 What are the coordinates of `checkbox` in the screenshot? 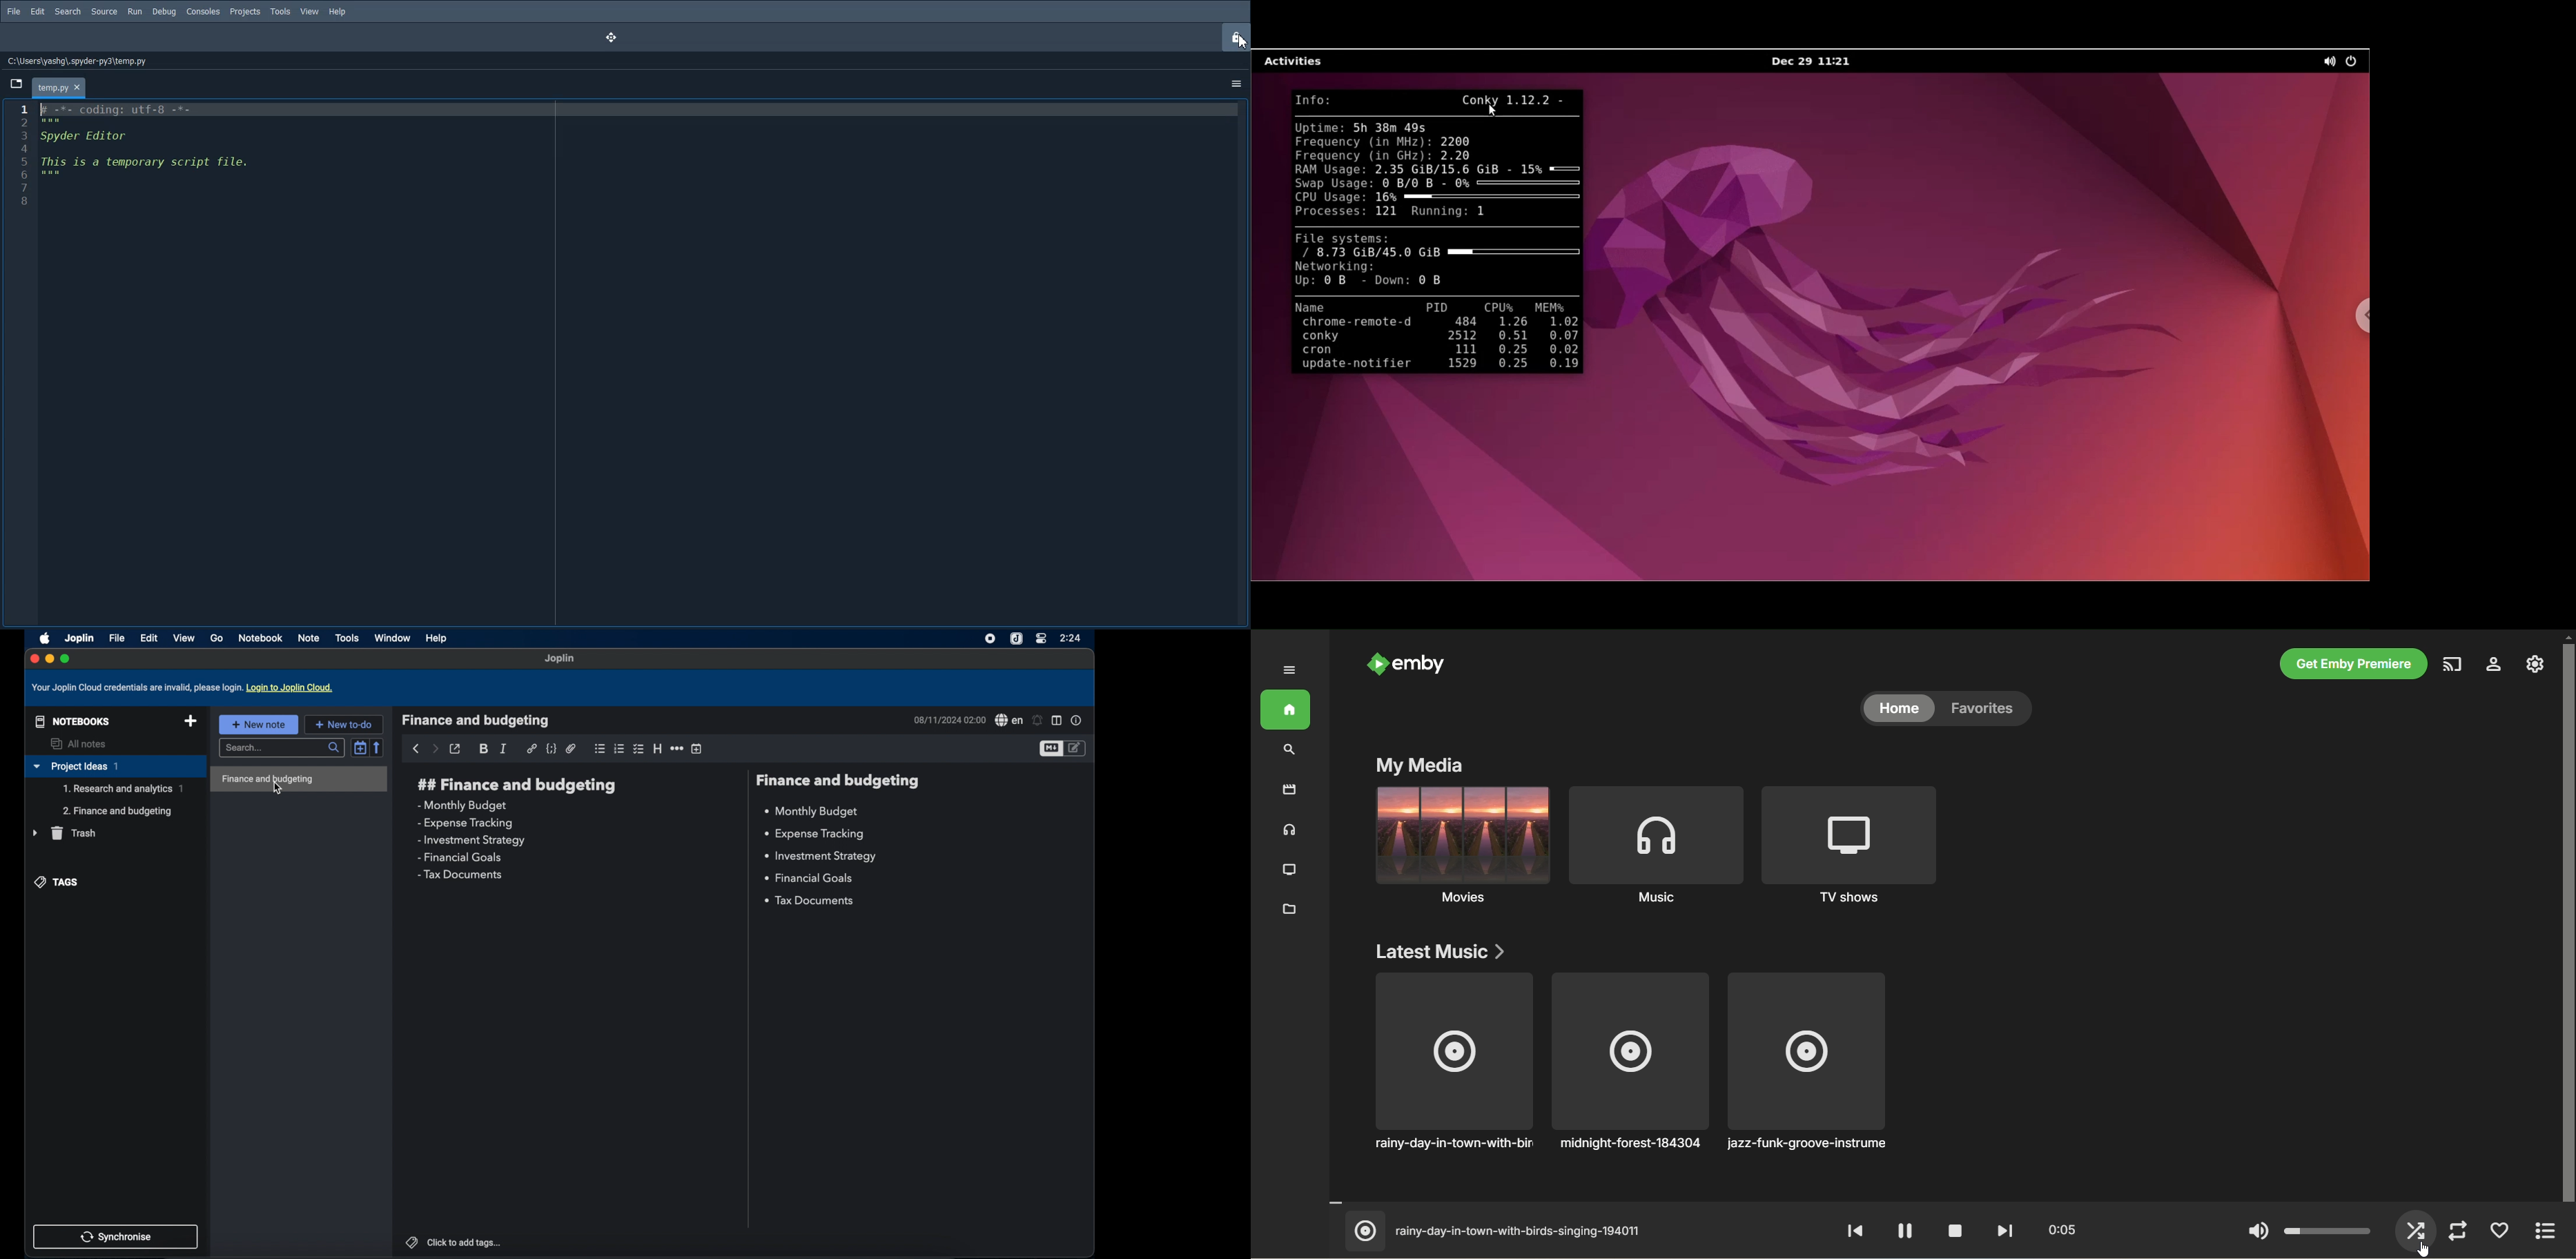 It's located at (639, 748).